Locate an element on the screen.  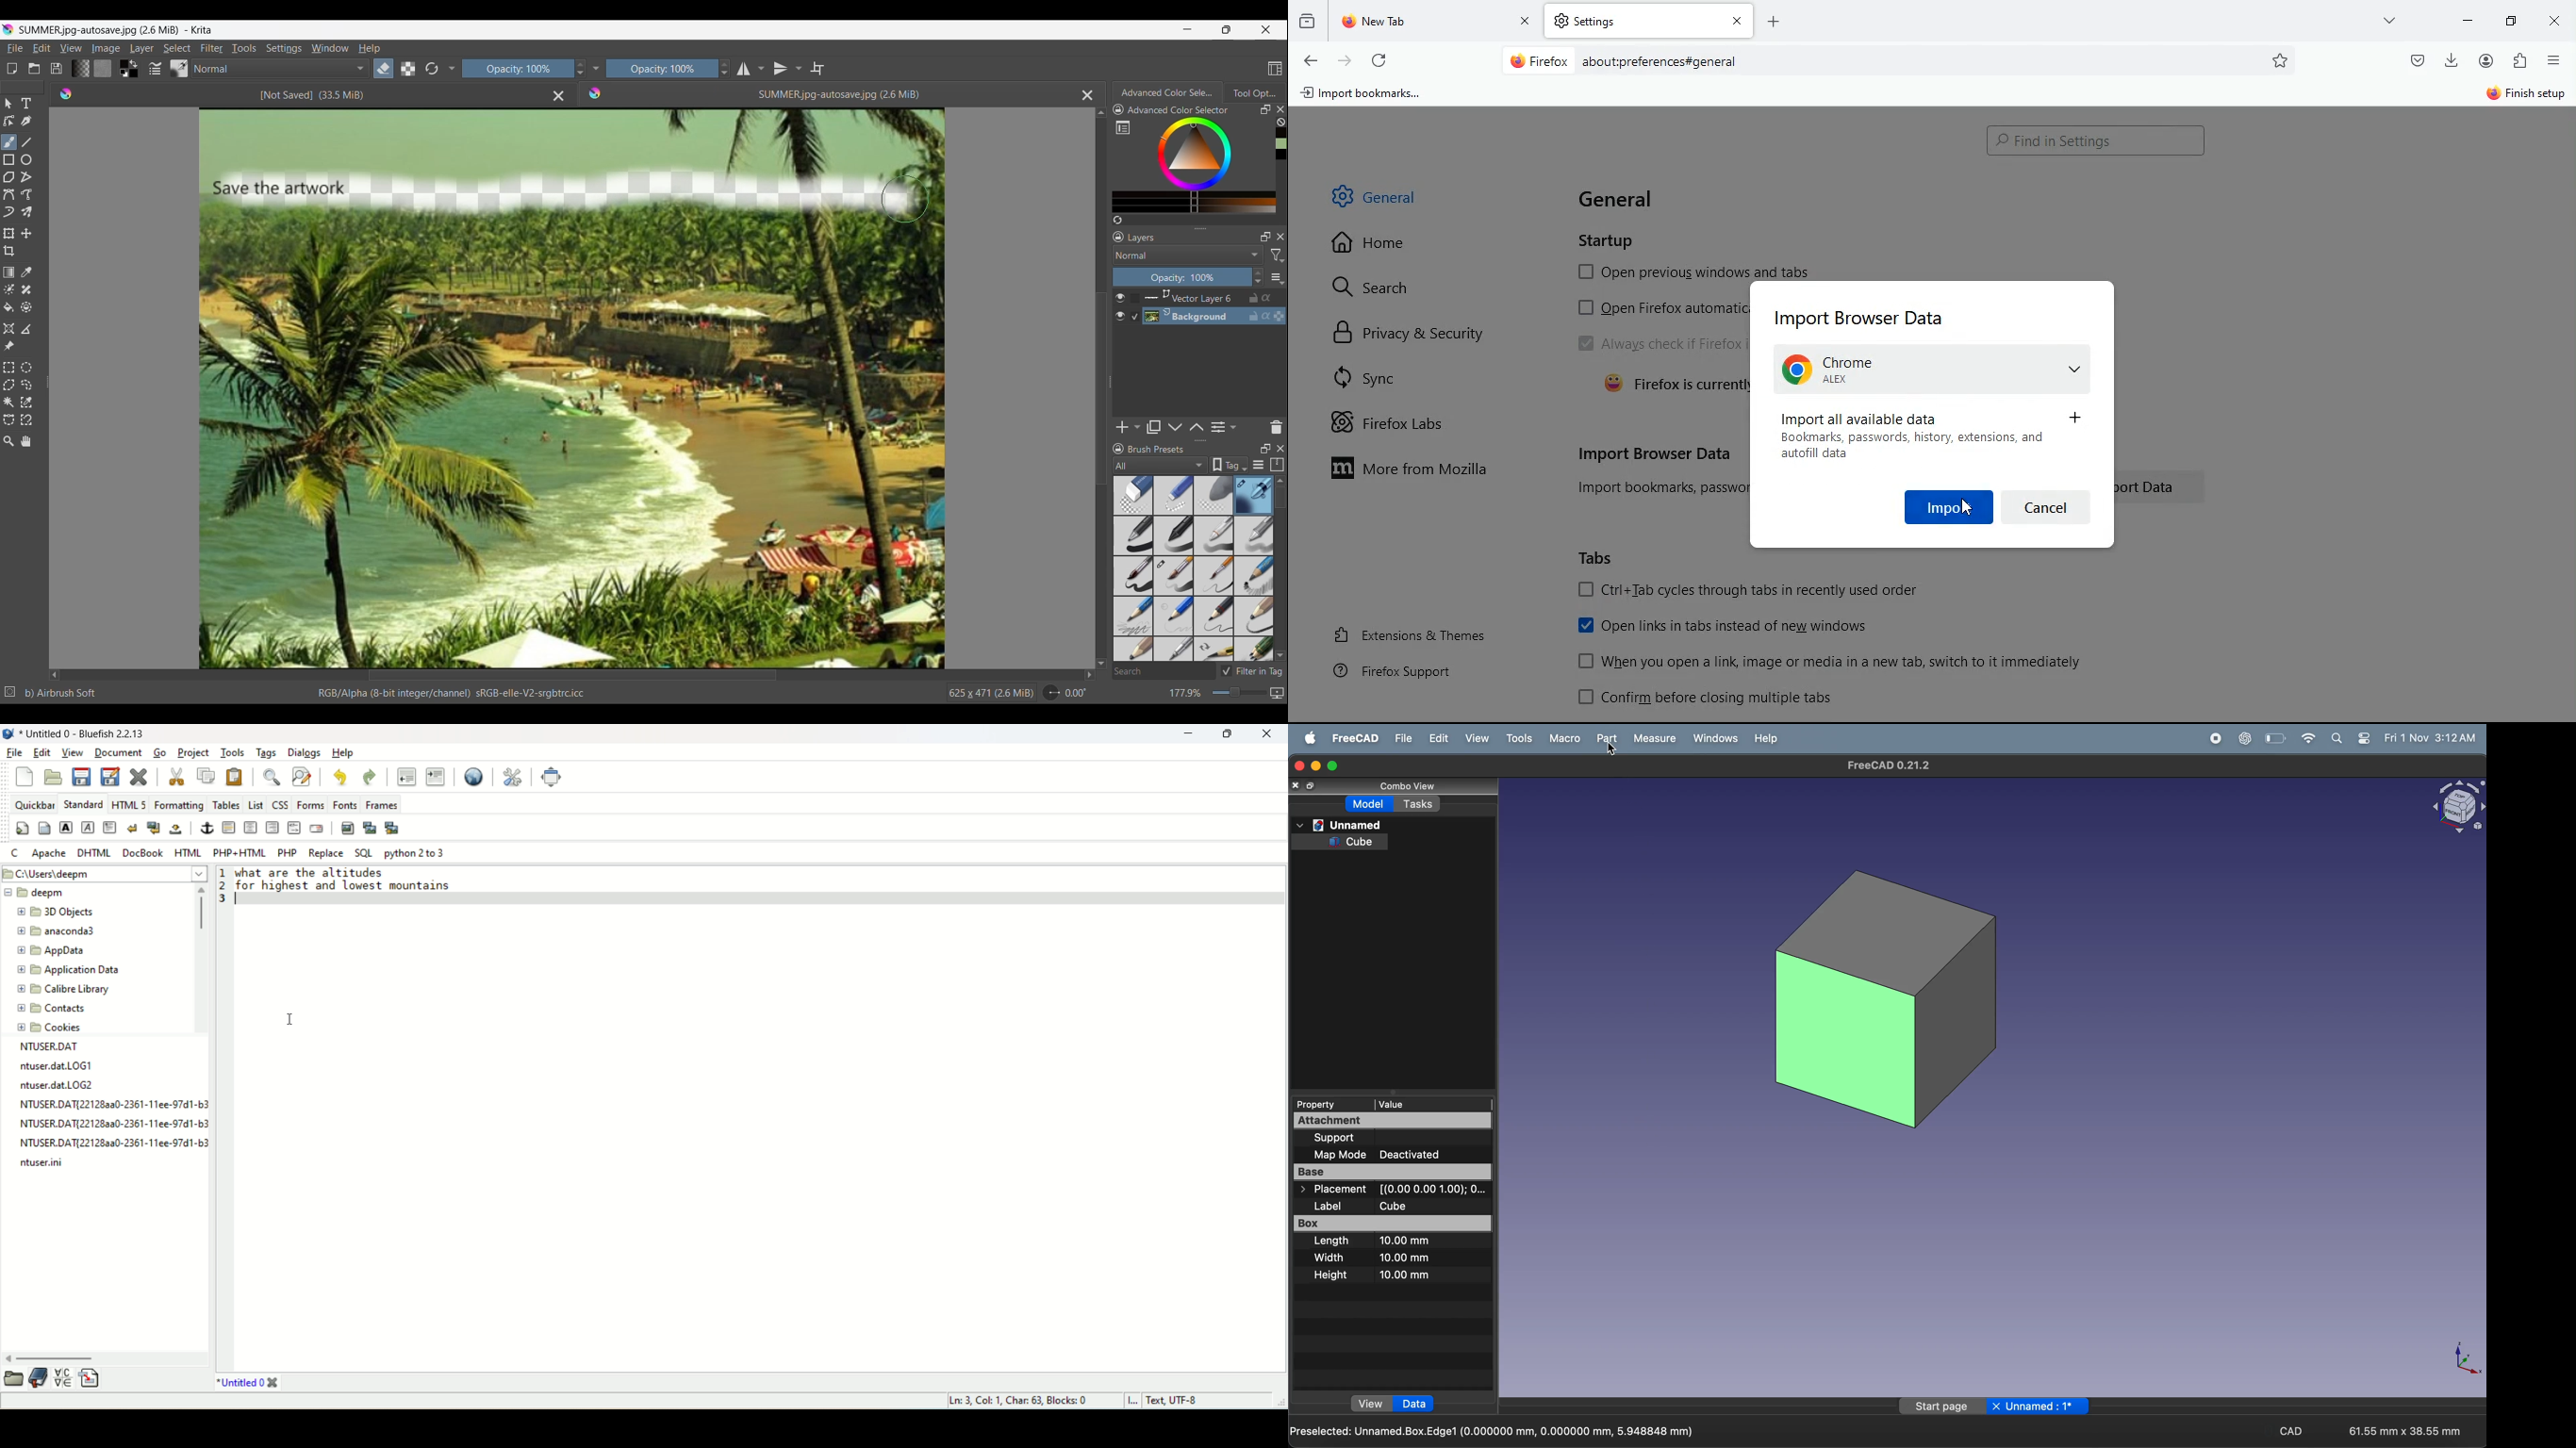
import all data is located at coordinates (1863, 417).